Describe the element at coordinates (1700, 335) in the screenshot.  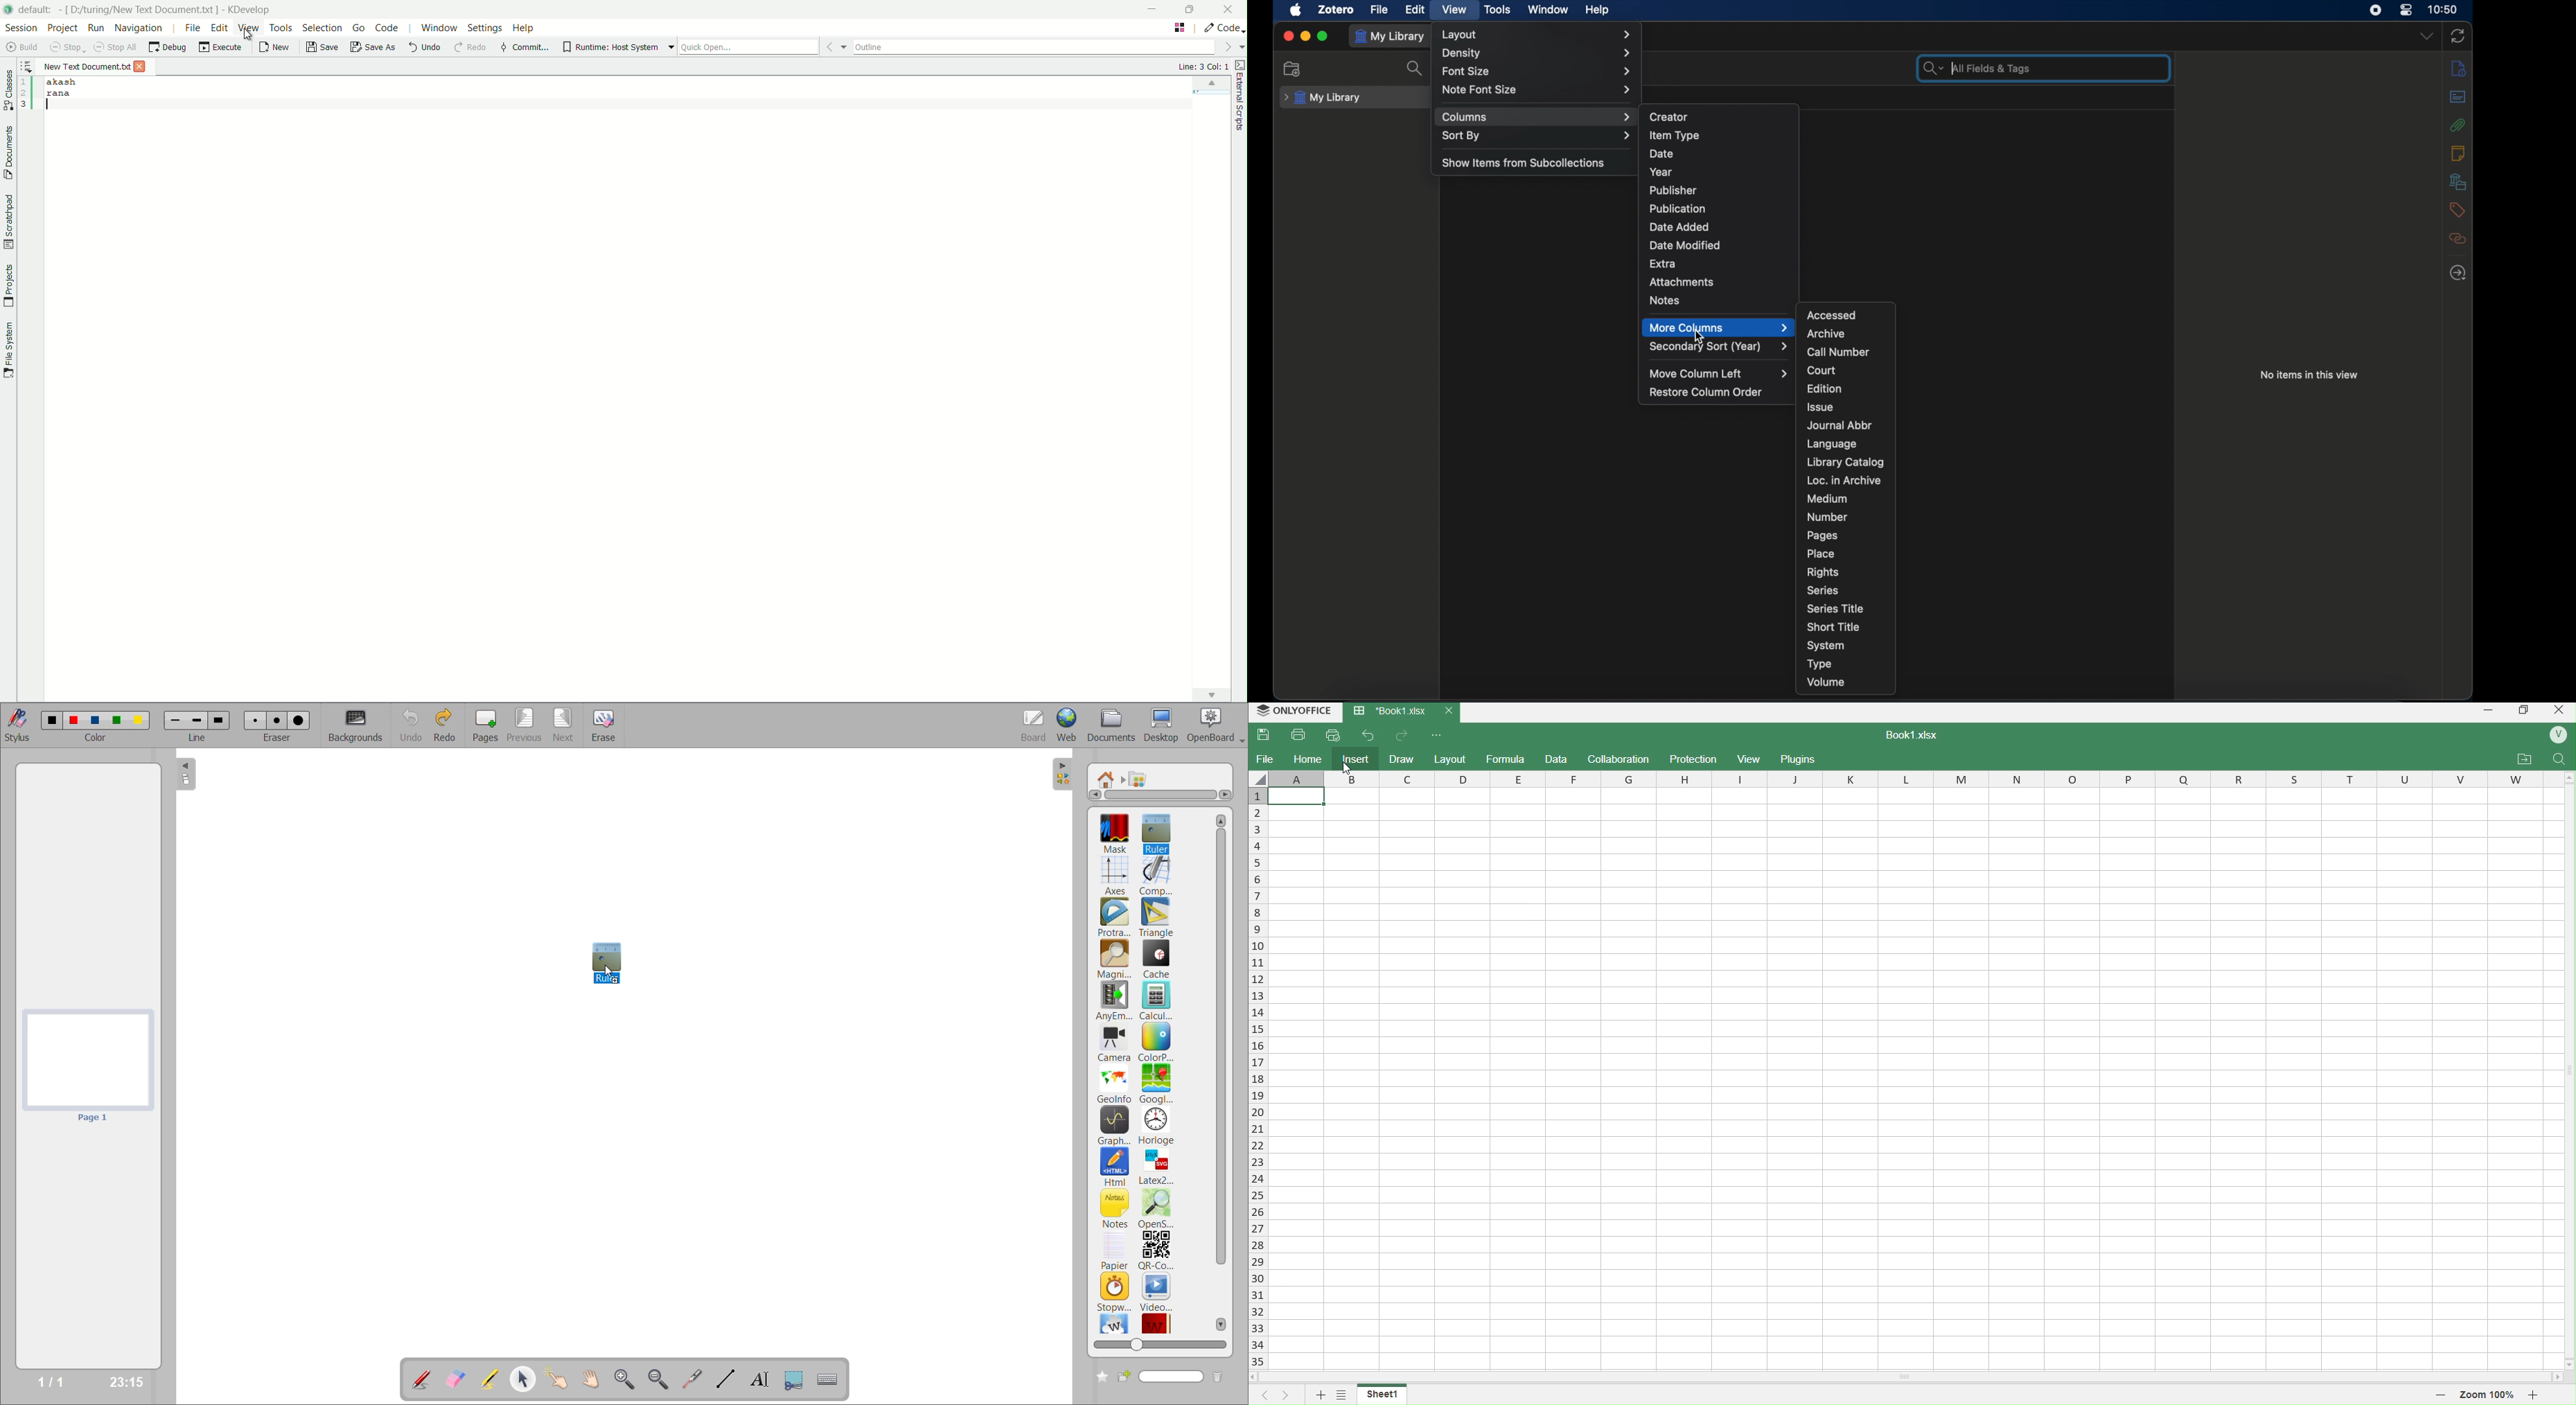
I see `cursor` at that location.